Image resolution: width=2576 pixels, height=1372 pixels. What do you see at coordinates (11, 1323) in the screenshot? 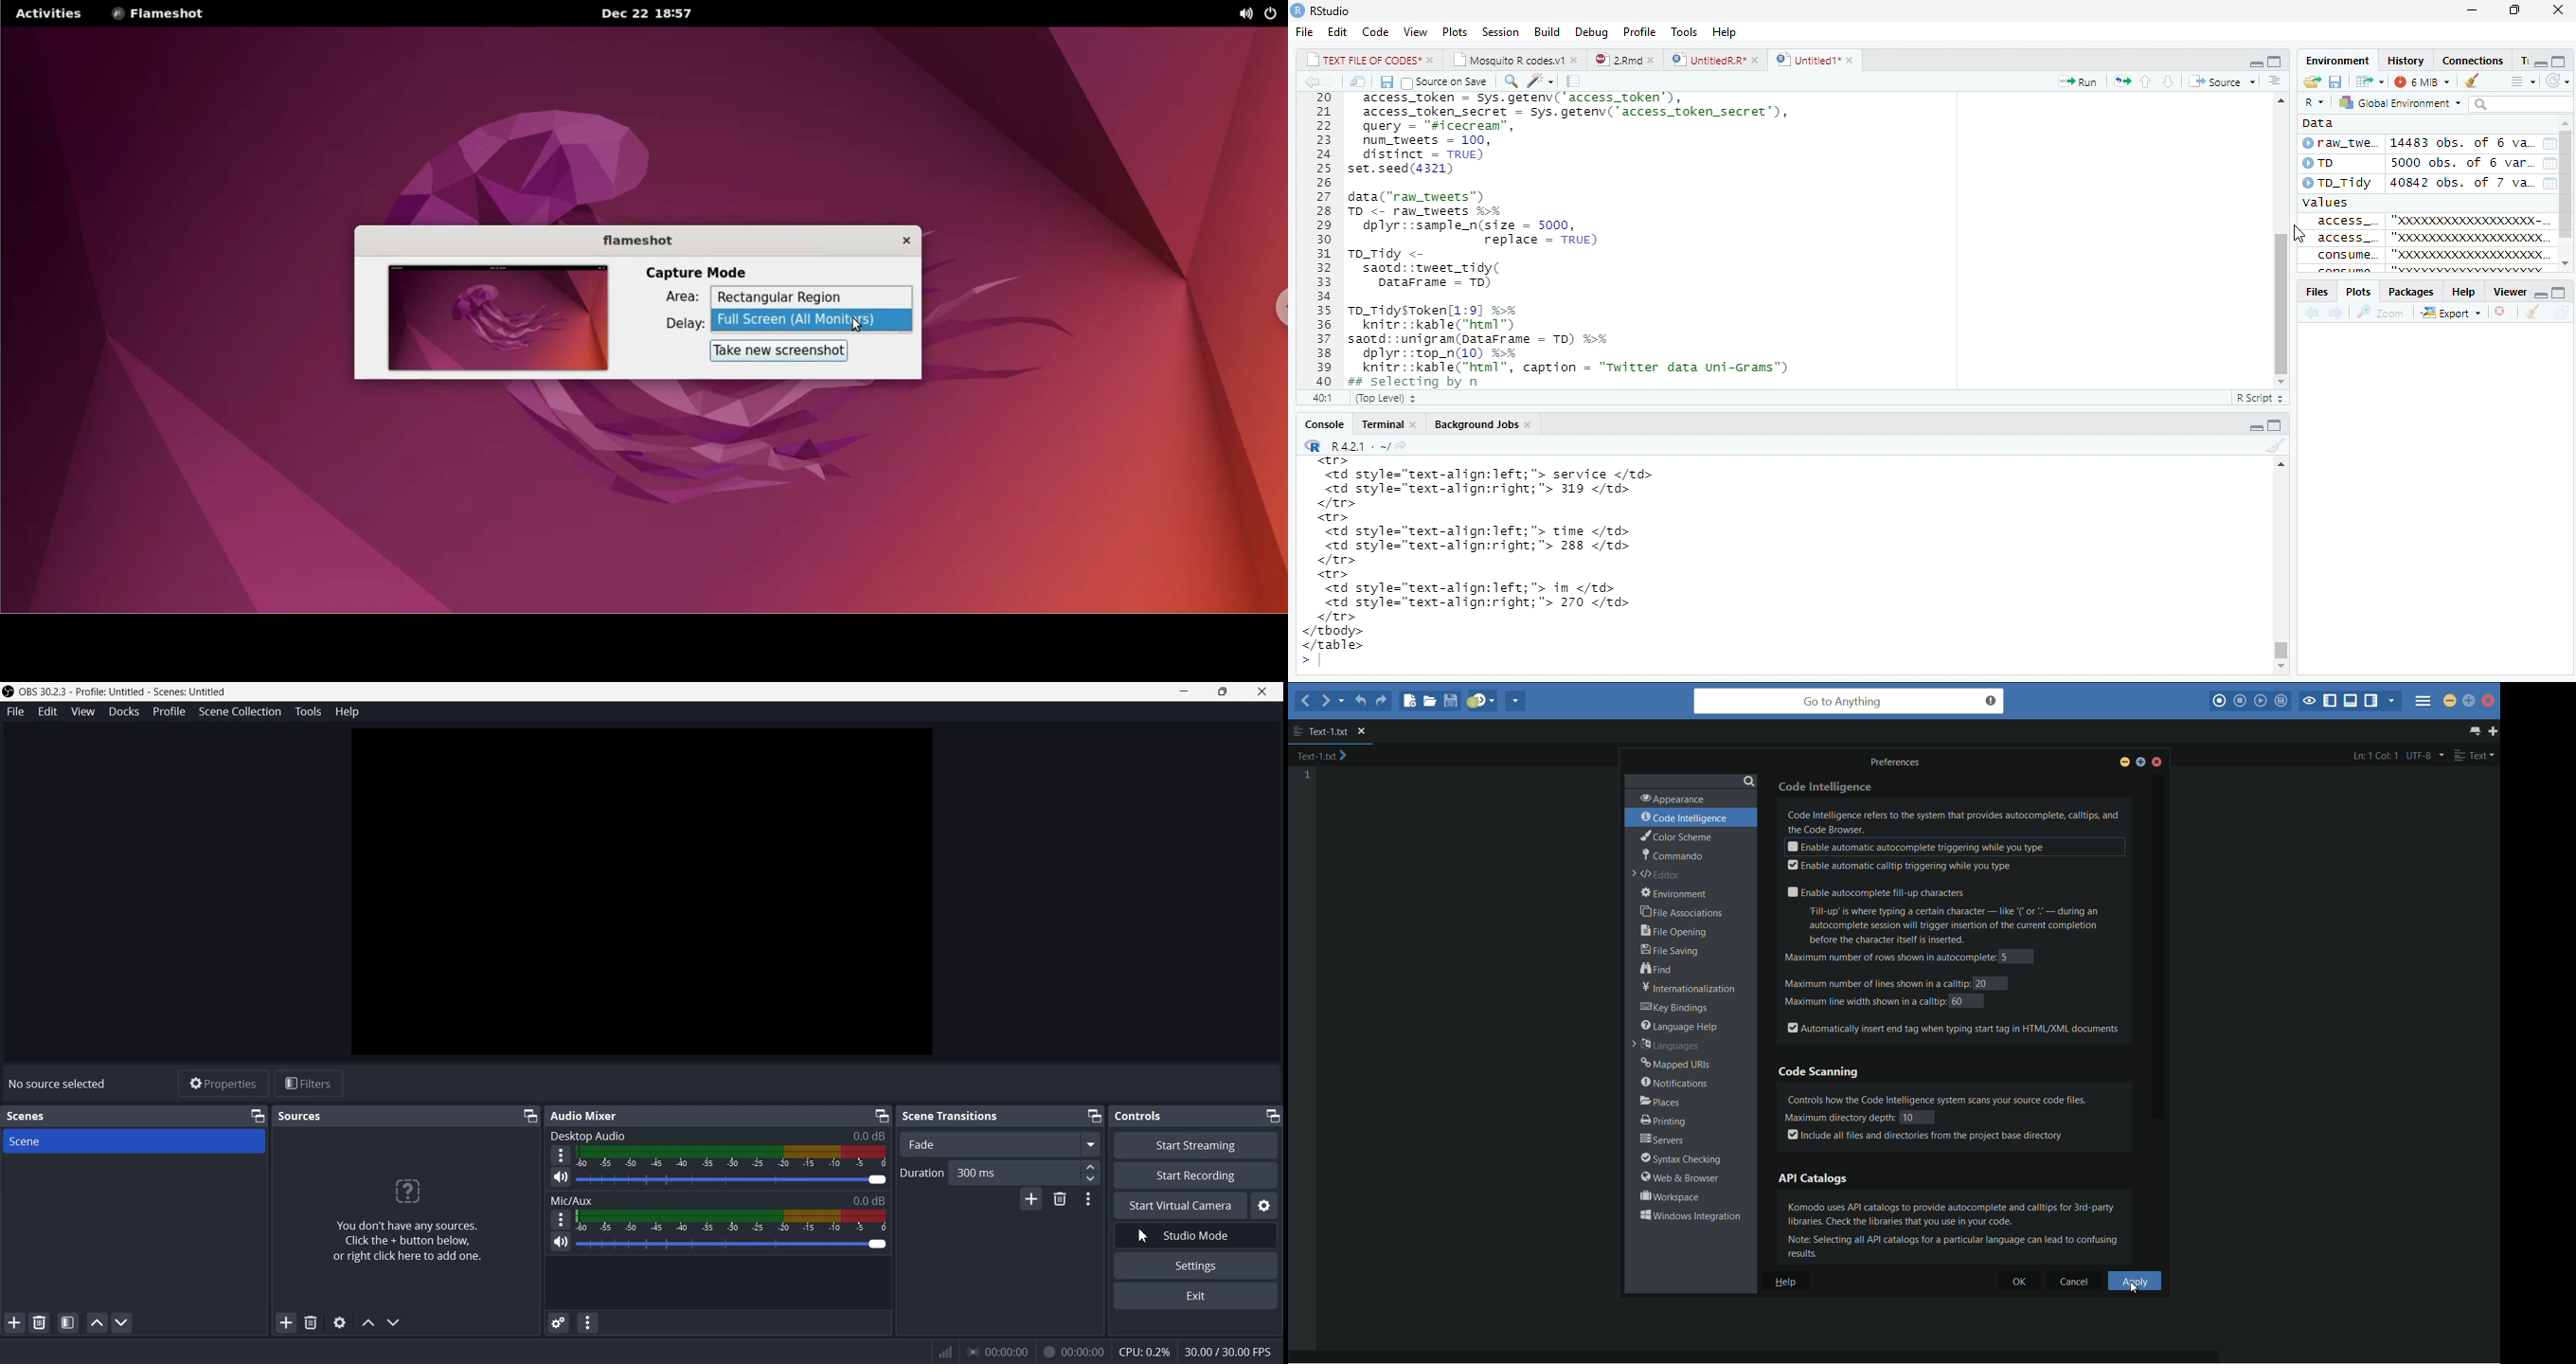
I see `Add Scene` at bounding box center [11, 1323].